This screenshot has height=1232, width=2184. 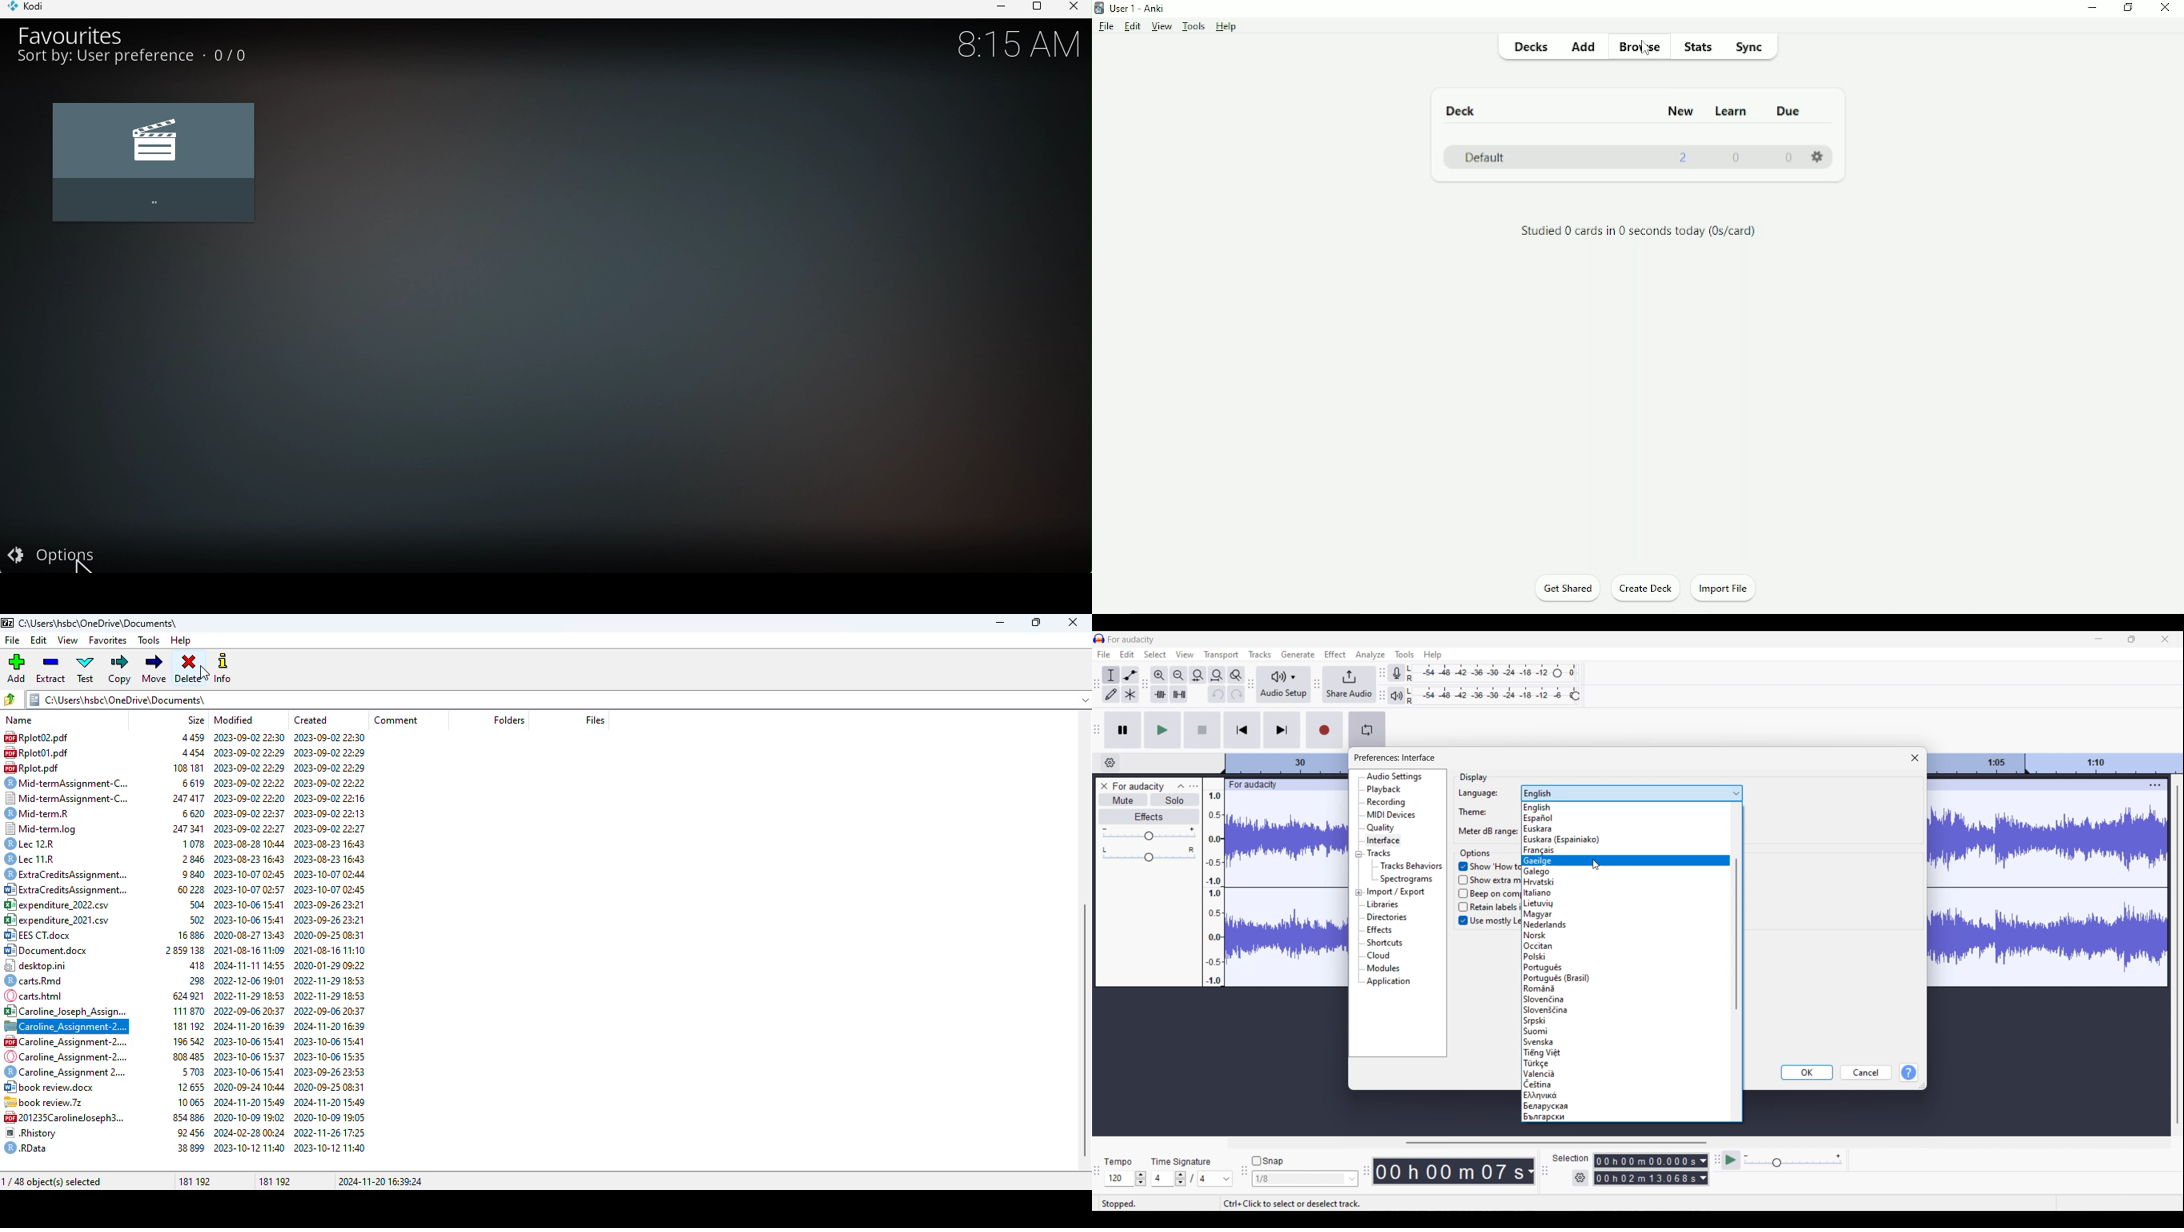 I want to click on delete selected, so click(x=189, y=670).